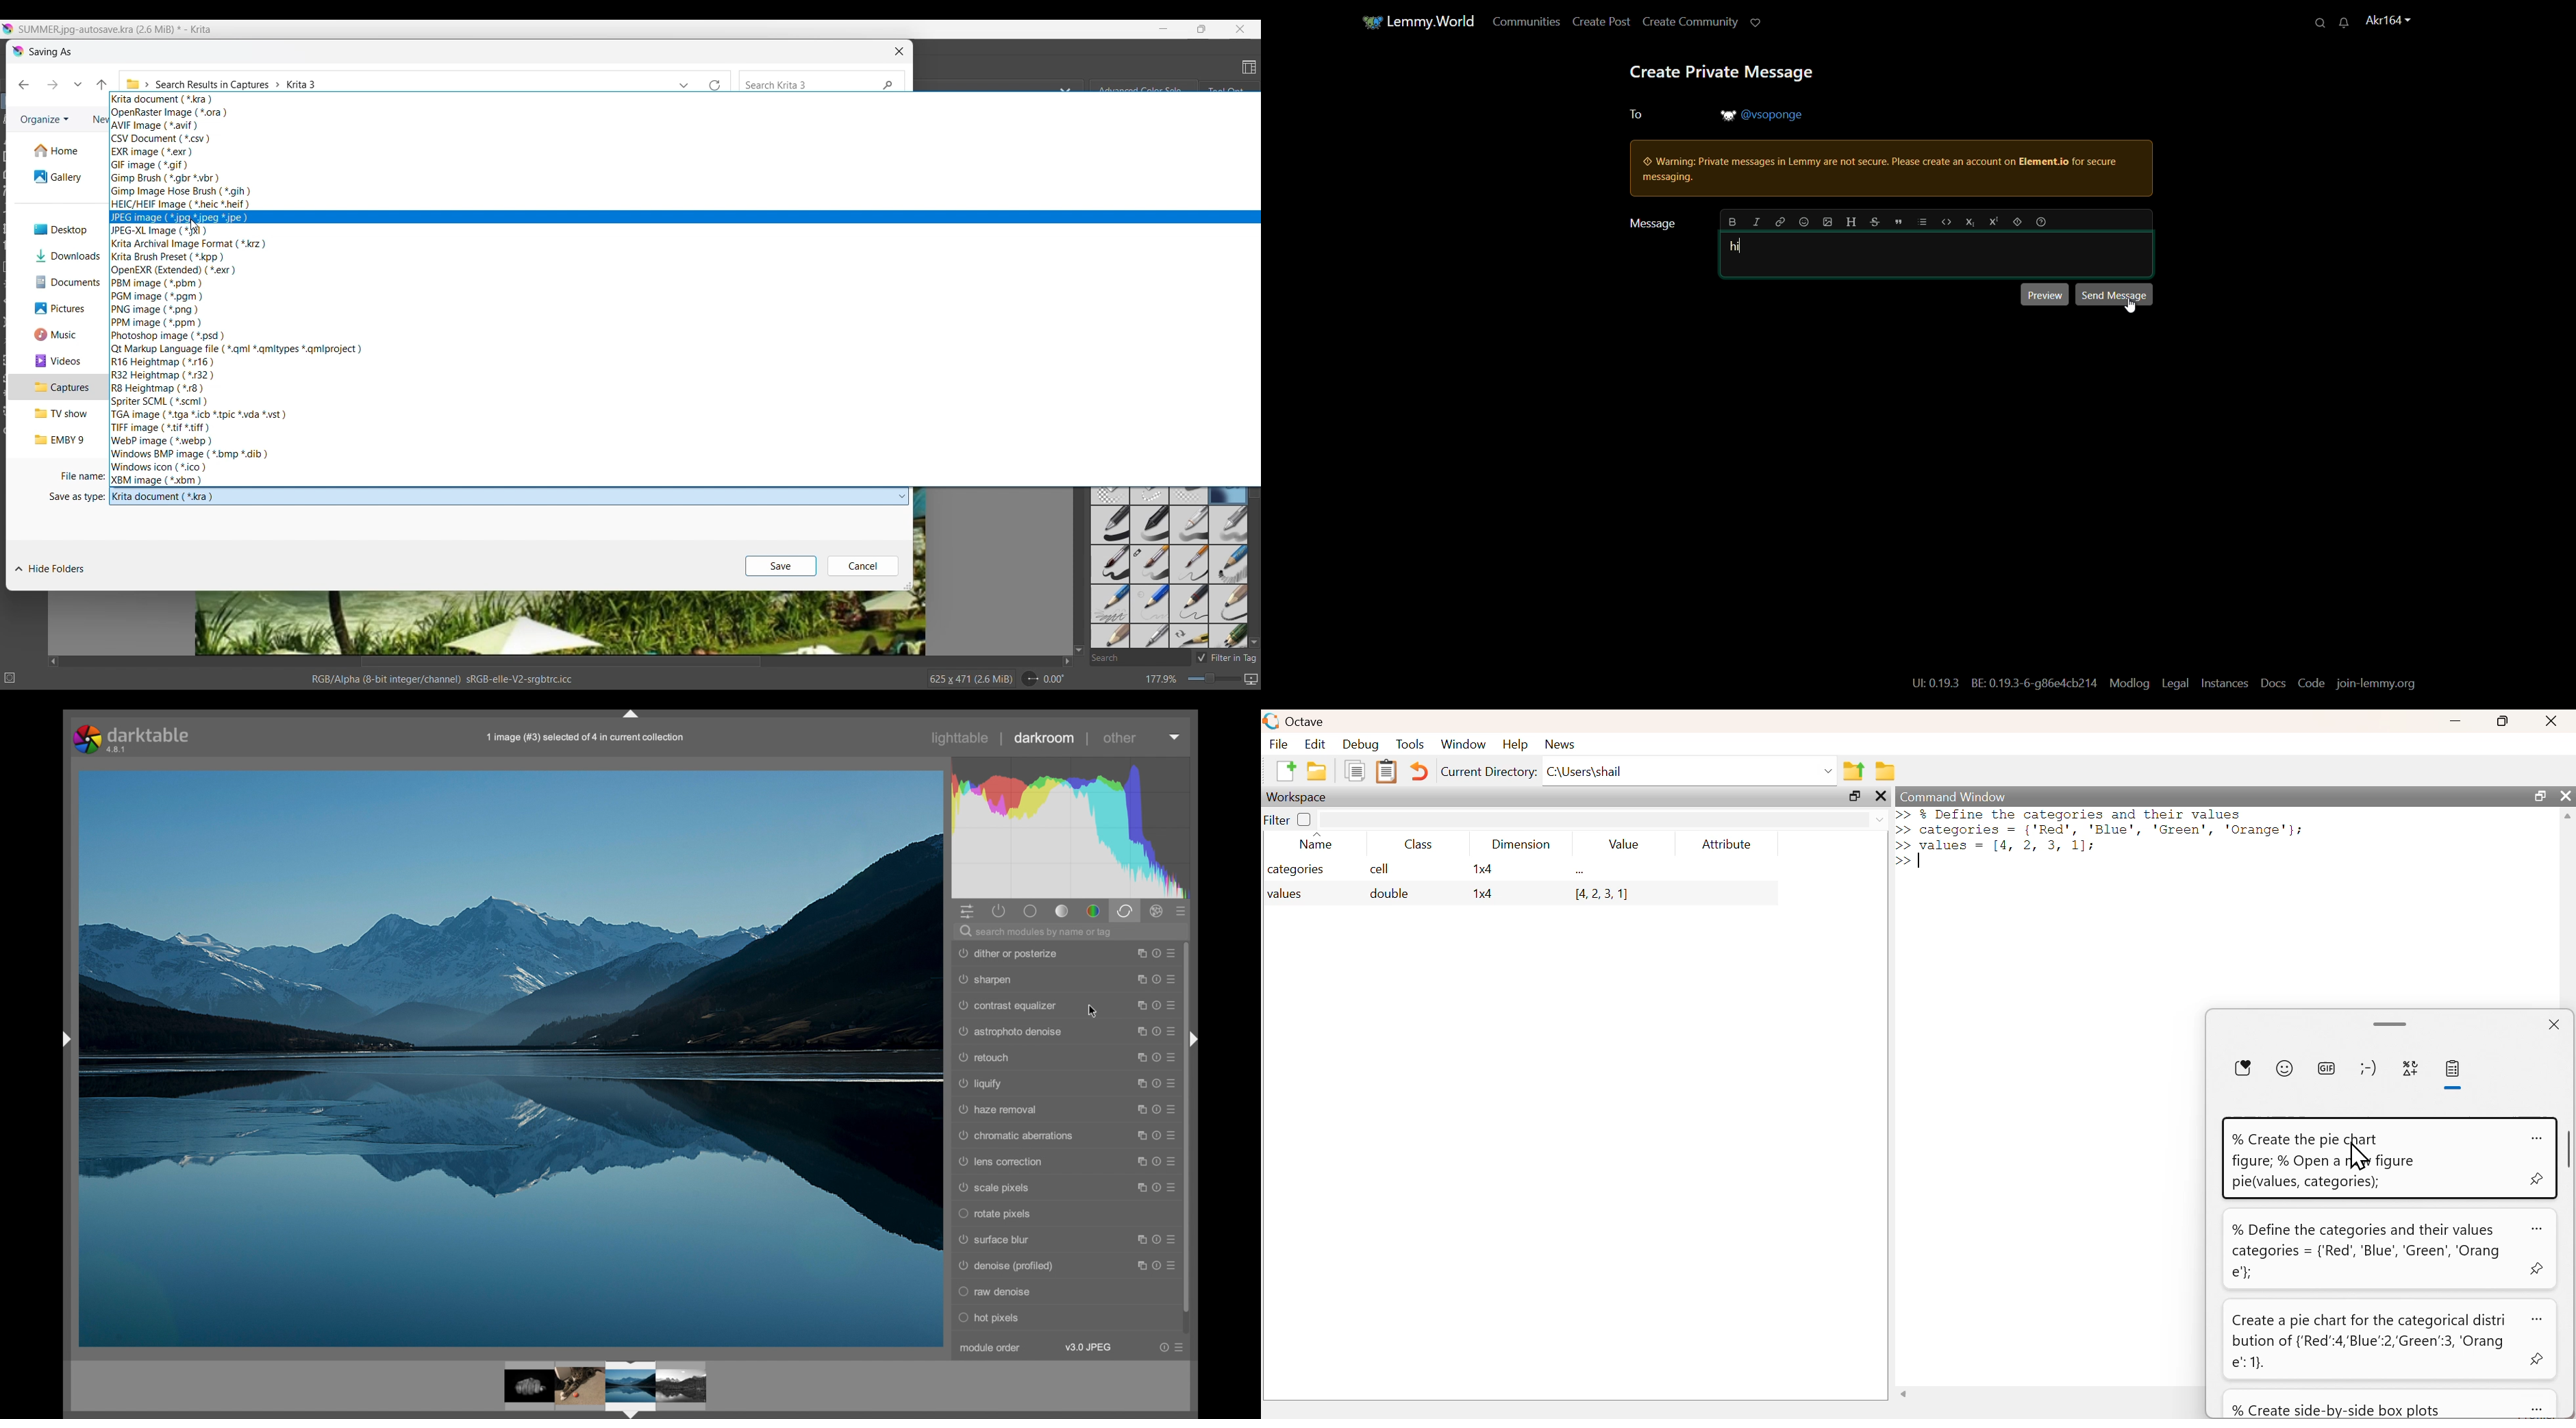 The height and width of the screenshot is (1428, 2576). What do you see at coordinates (2371, 1343) in the screenshot?
I see `Create a pie chart for the categorical distri
bution of {'Red":4,'Blue":2,'Green":3, Png
e" 1}.` at bounding box center [2371, 1343].